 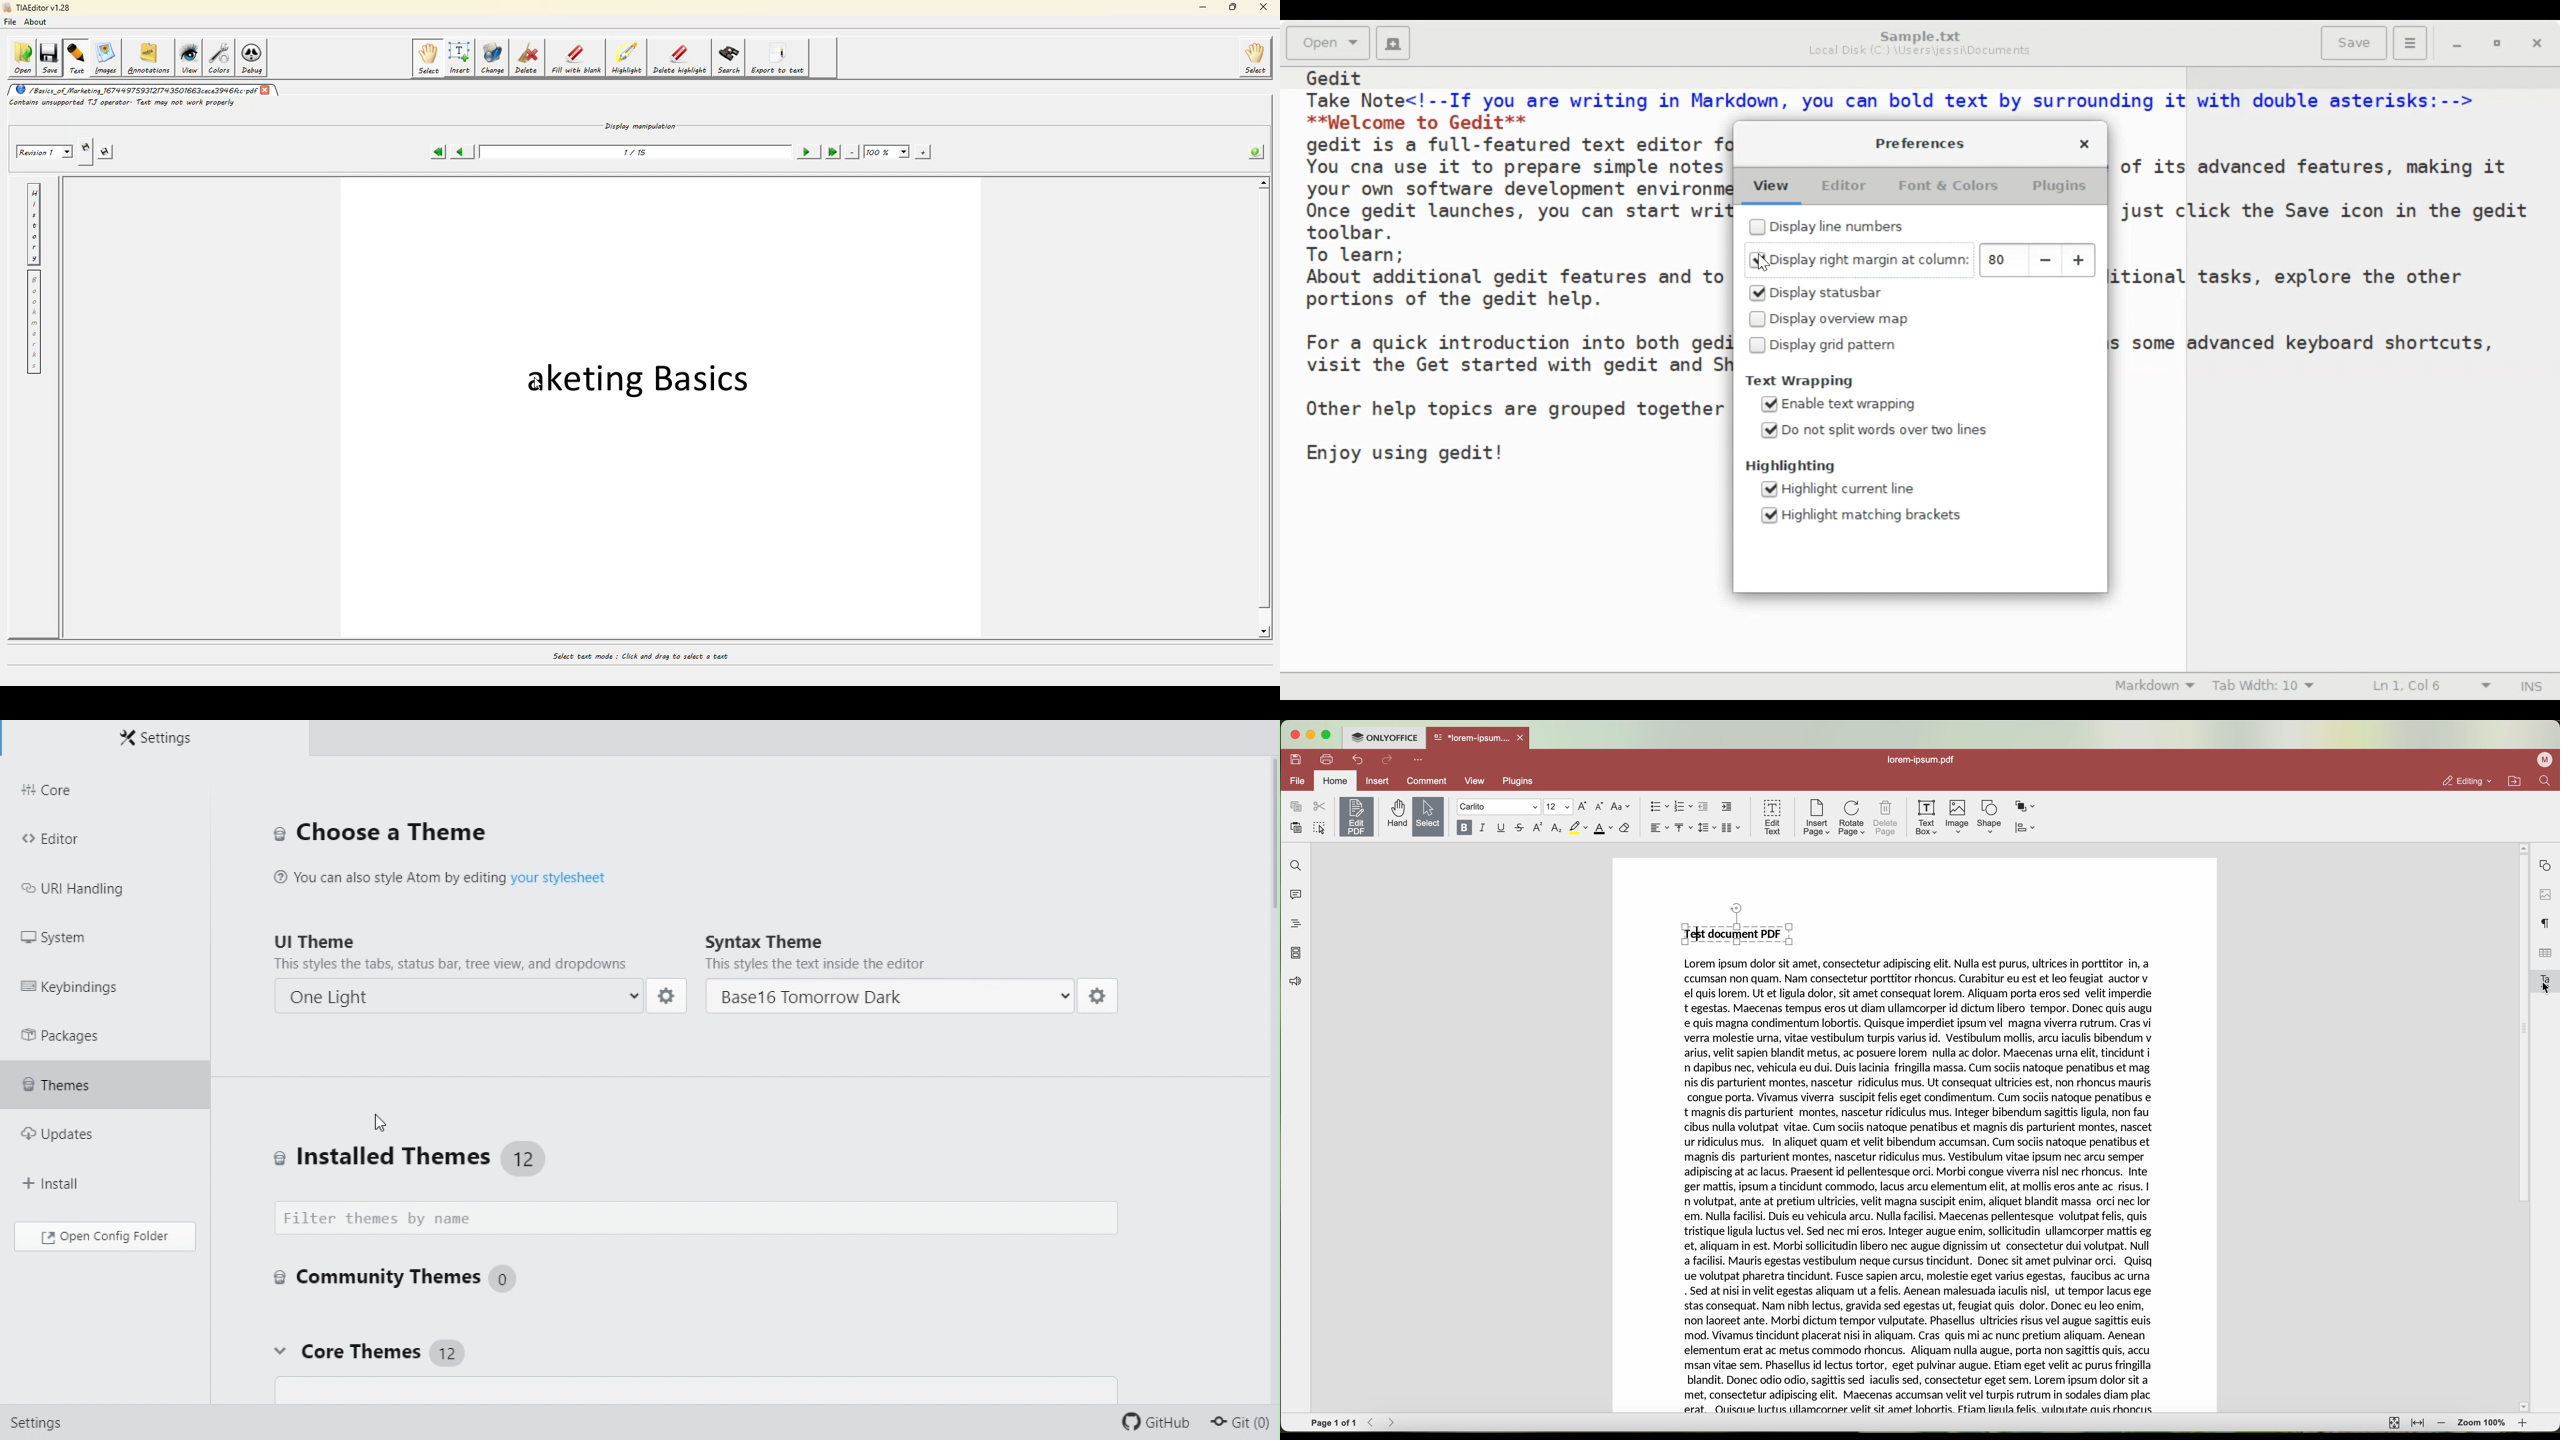 I want to click on save, so click(x=1296, y=760).